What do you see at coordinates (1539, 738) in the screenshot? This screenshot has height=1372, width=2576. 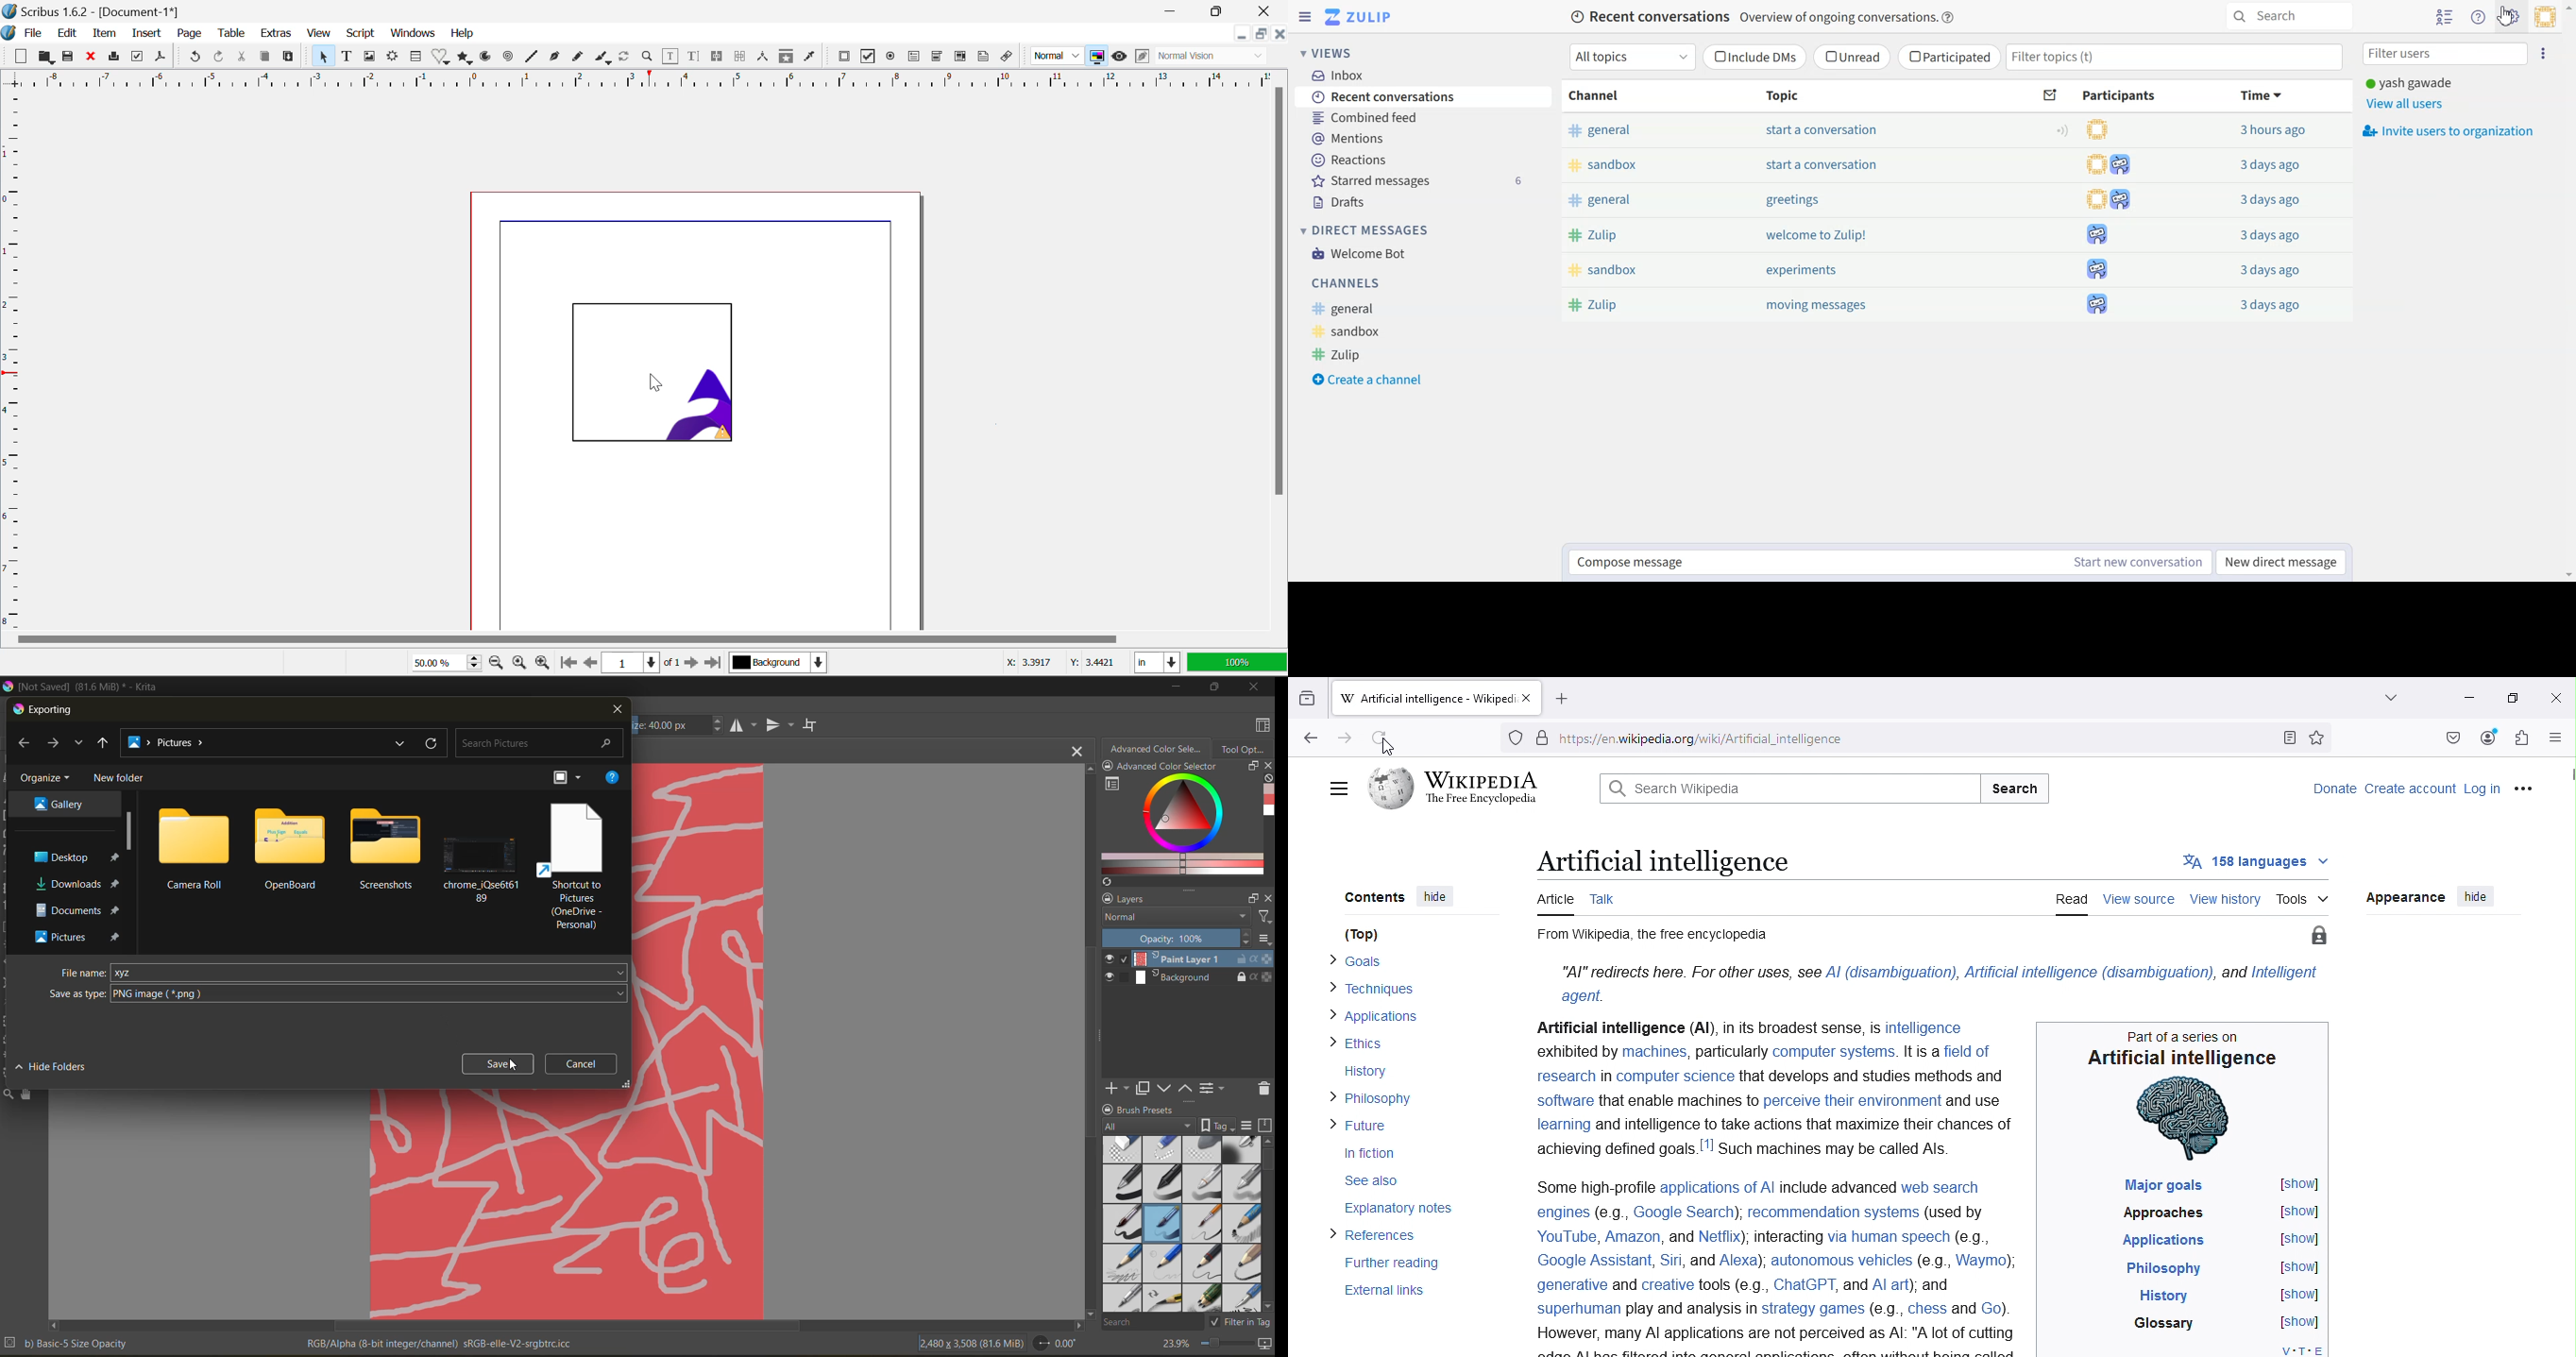 I see `Site information` at bounding box center [1539, 738].